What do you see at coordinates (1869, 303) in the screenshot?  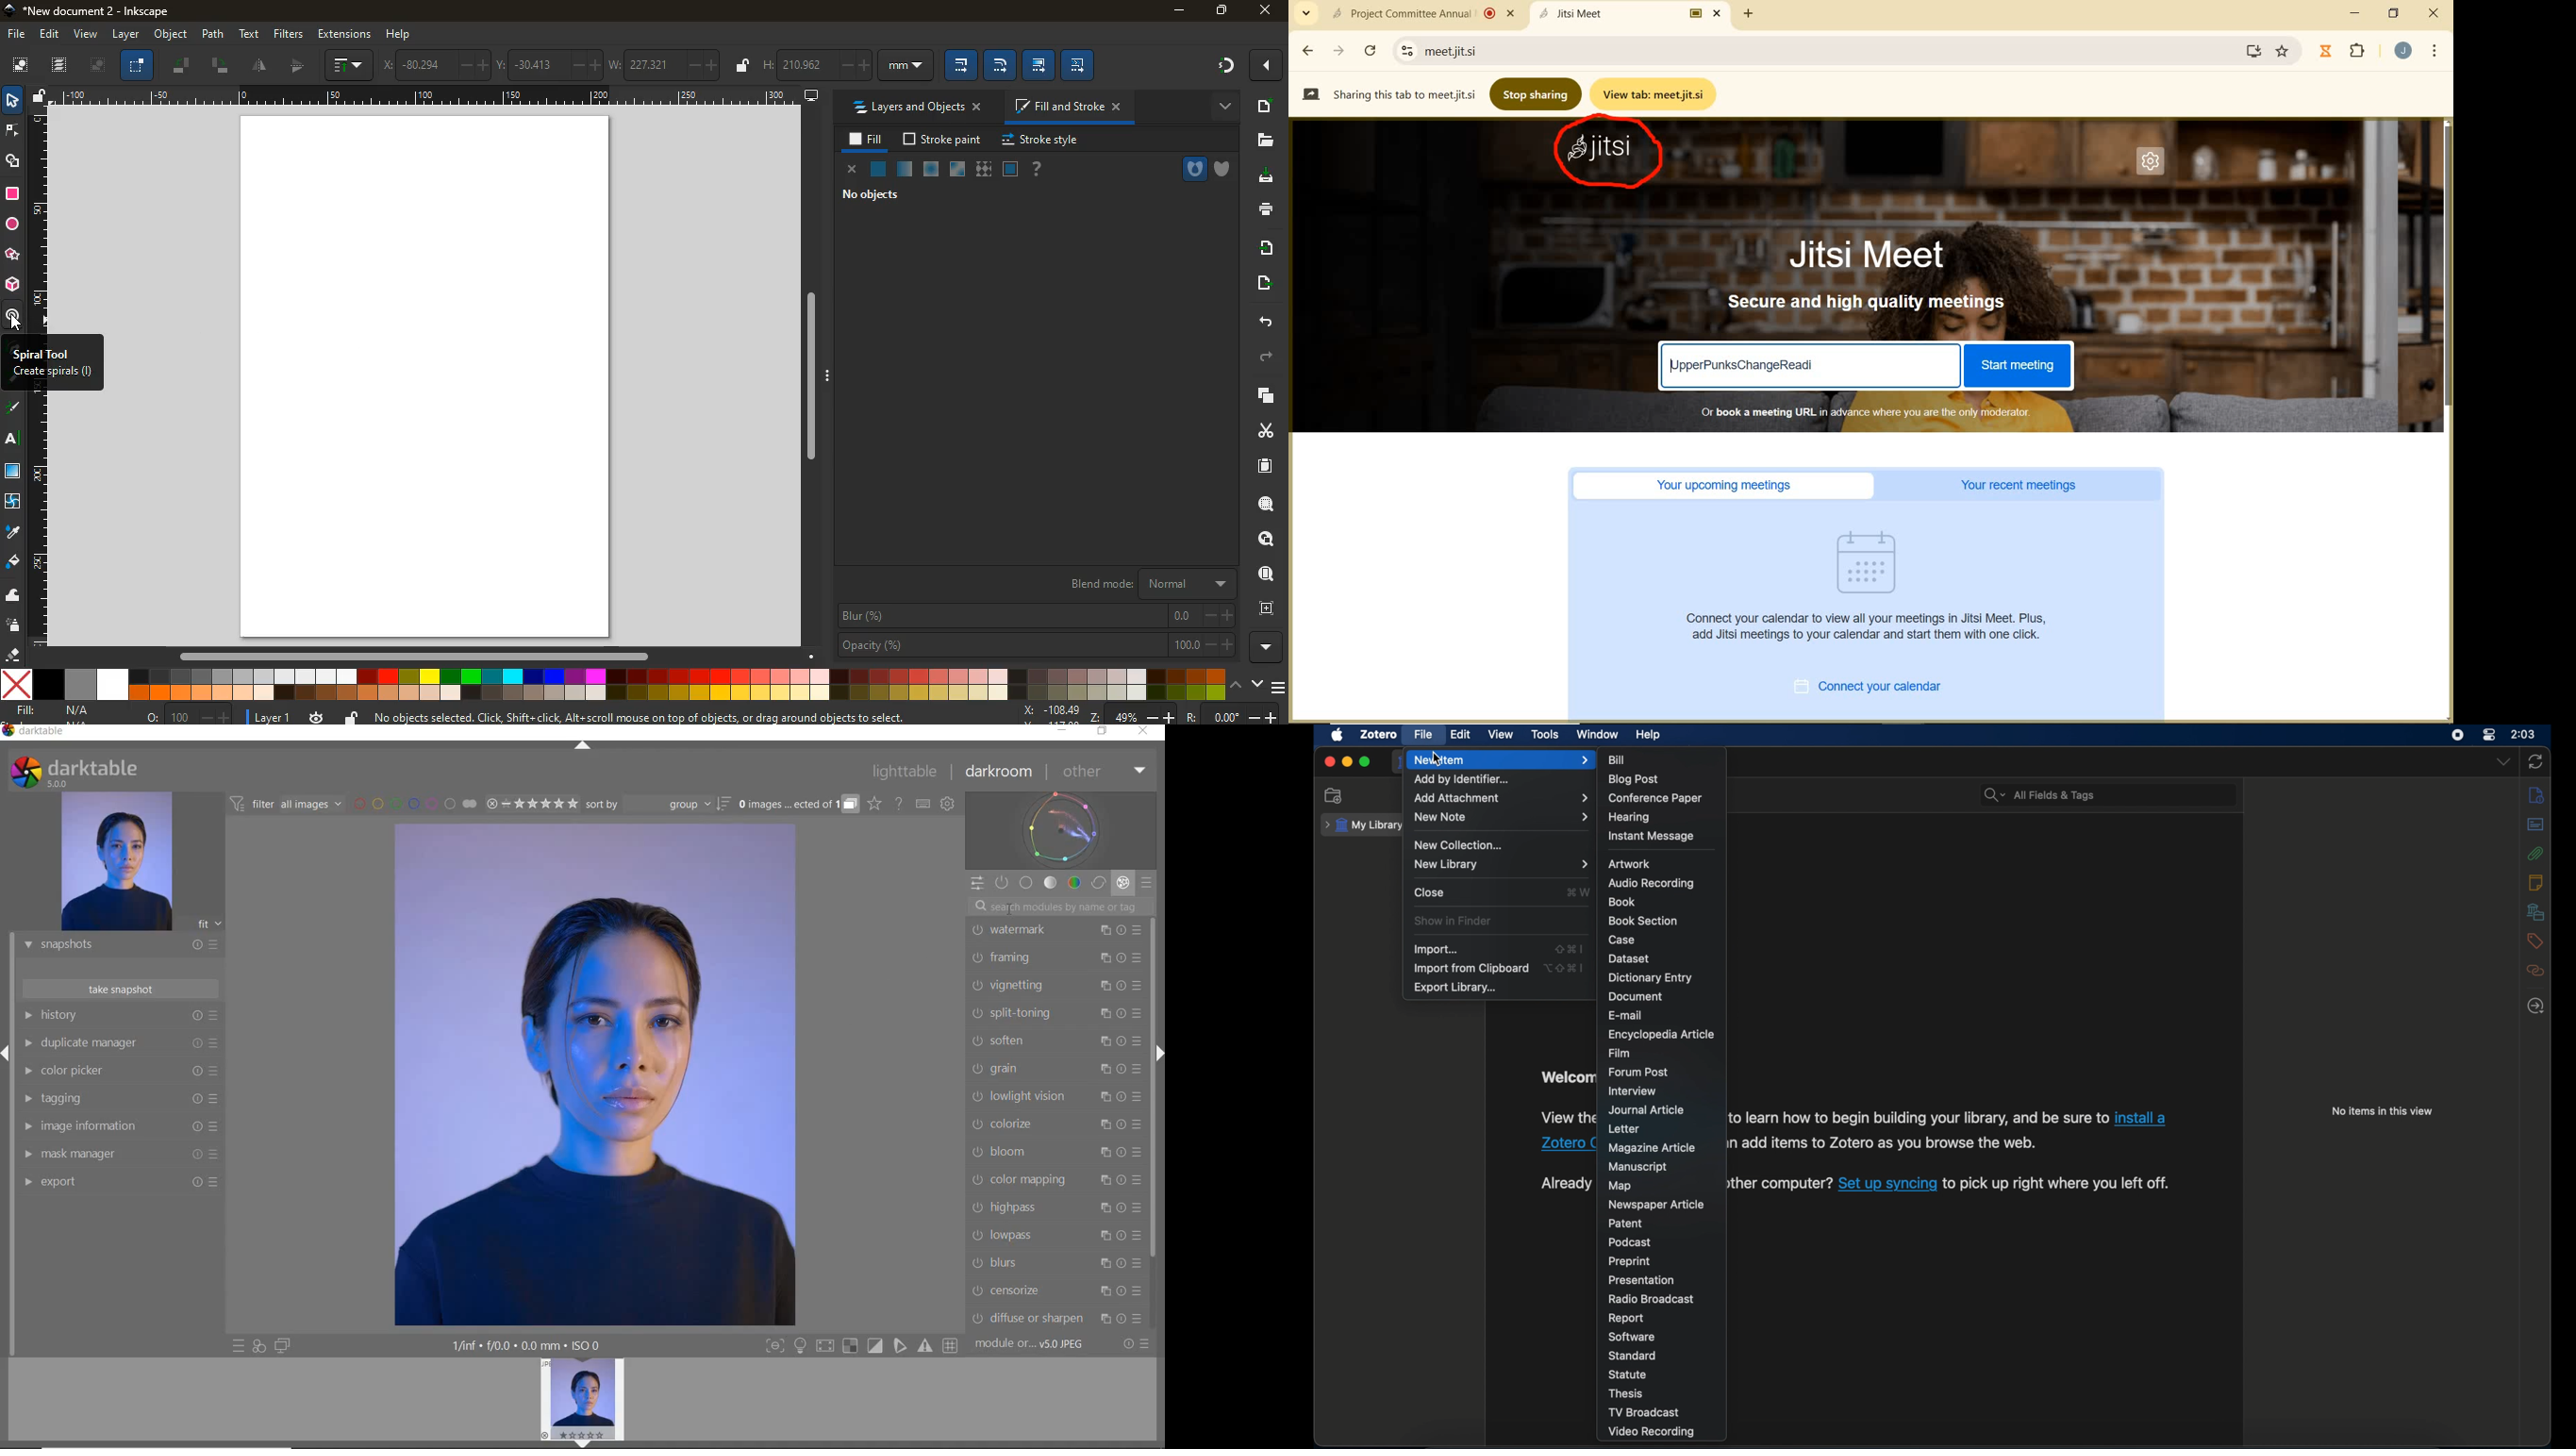 I see `SECURE AND HIGH QUALITY MEETINGS` at bounding box center [1869, 303].